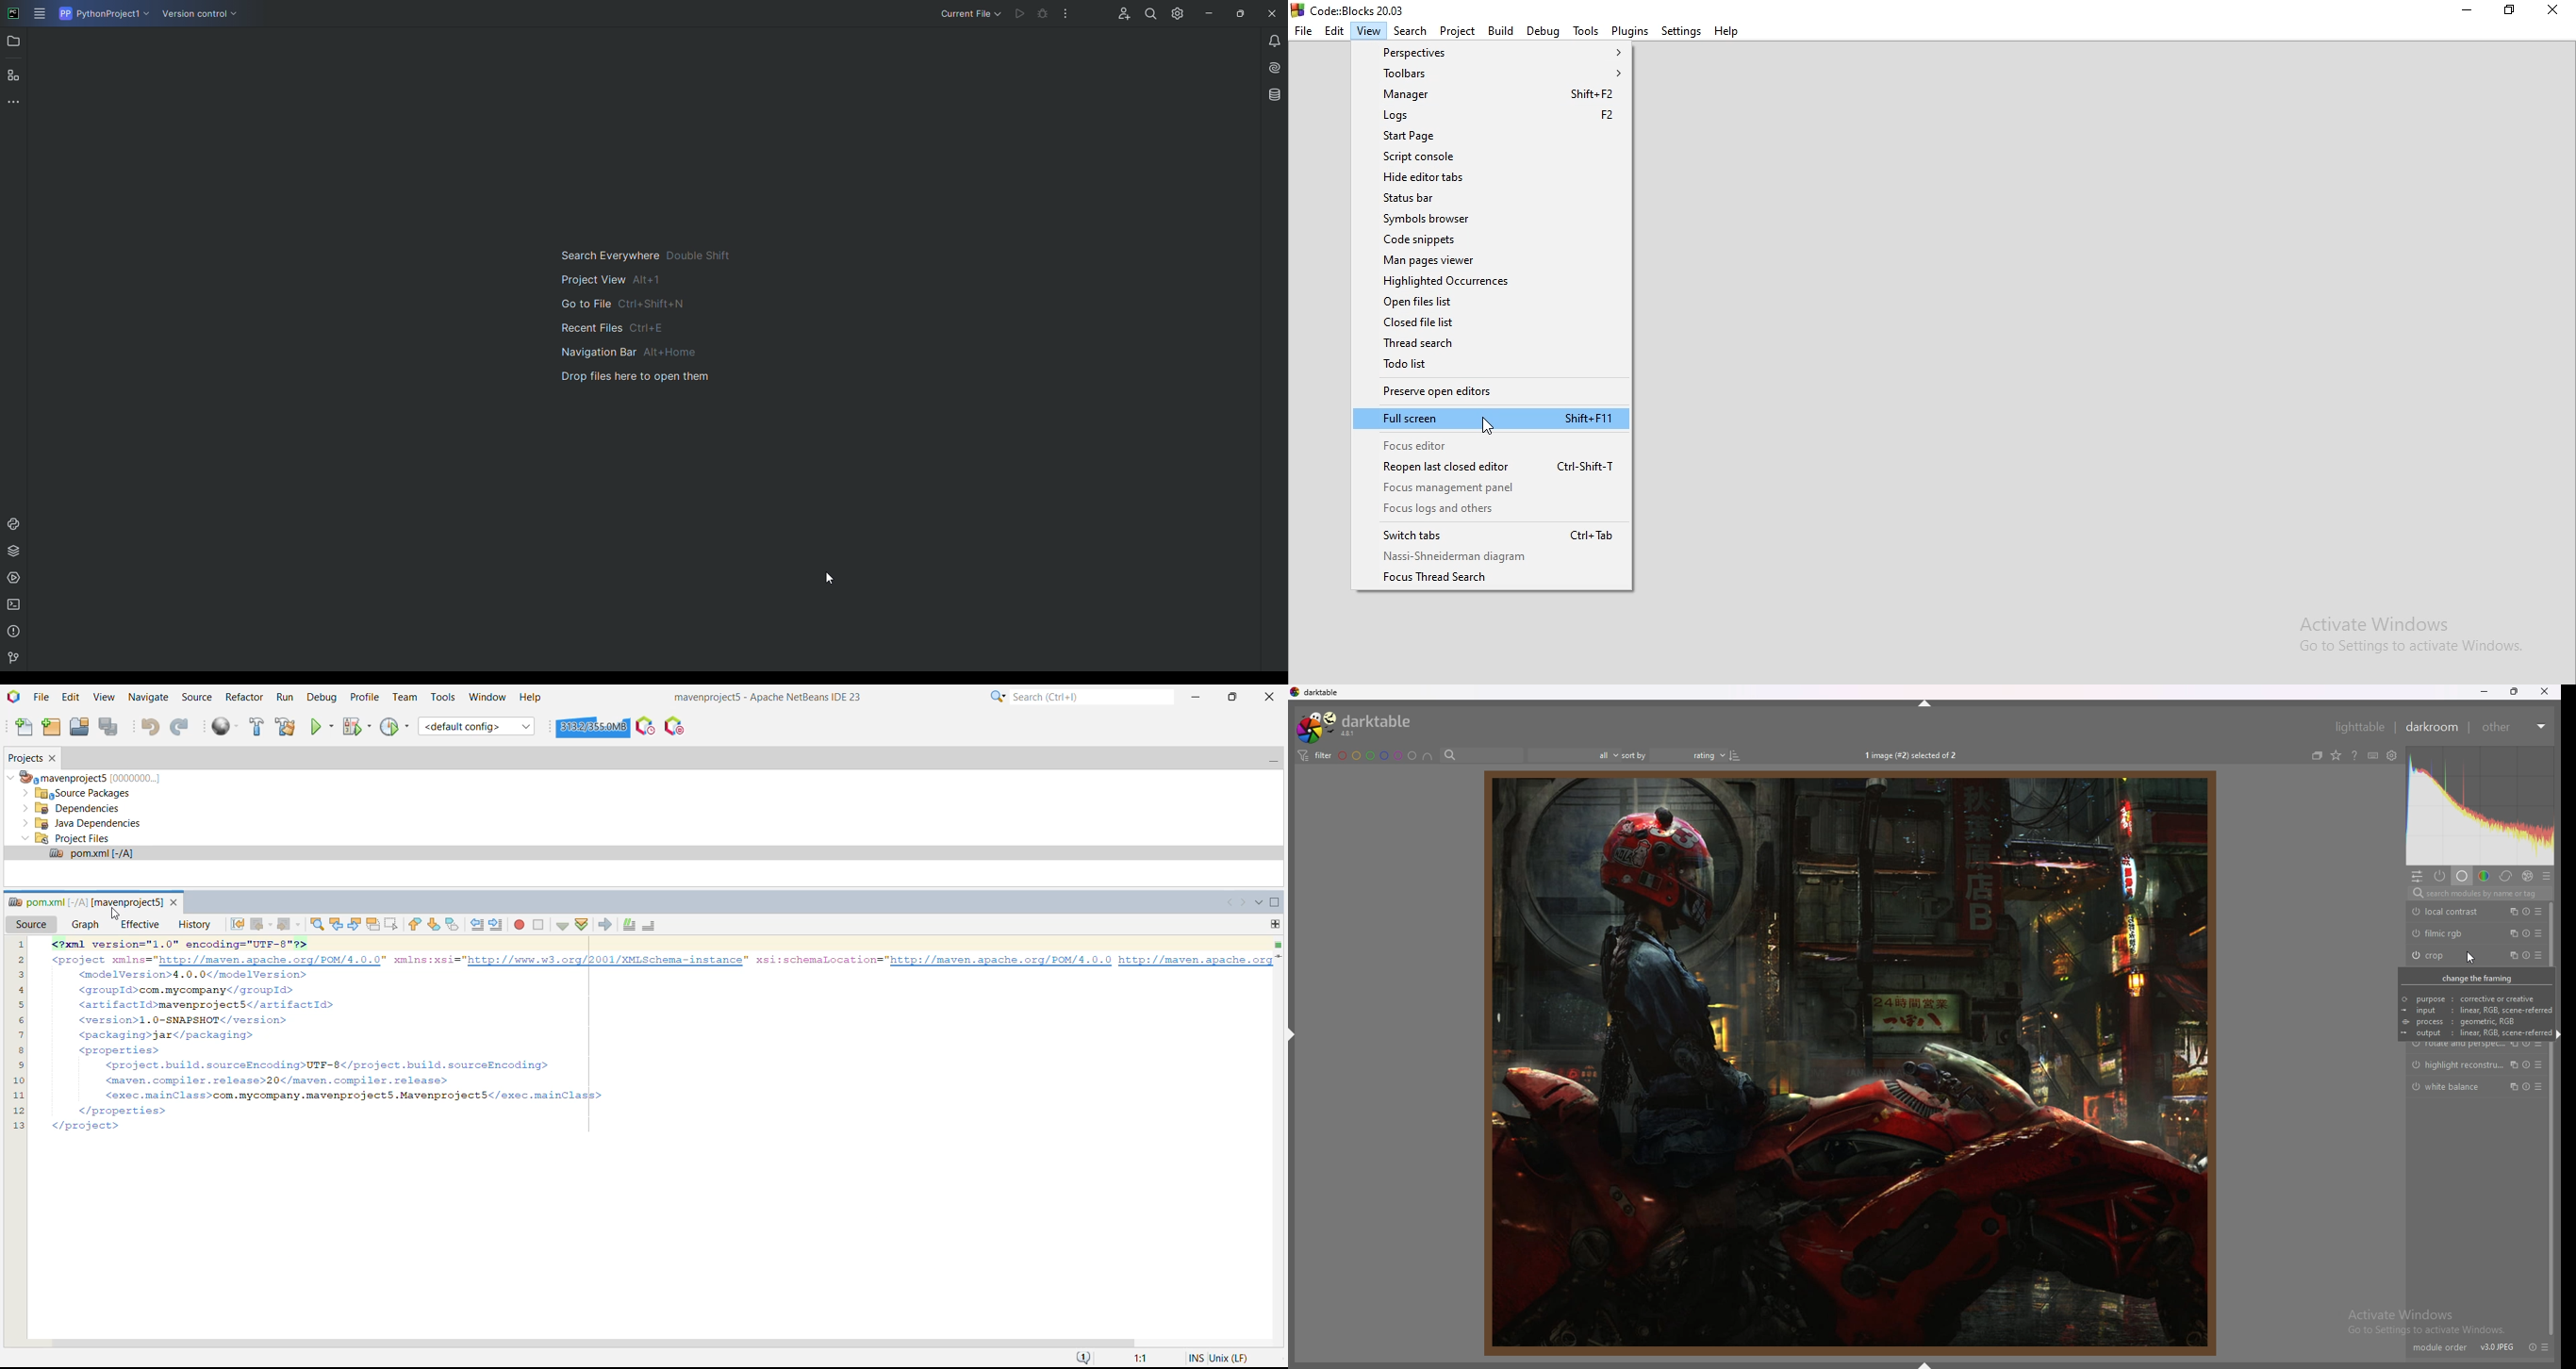  Describe the element at coordinates (1492, 535) in the screenshot. I see `Switch tabs` at that location.